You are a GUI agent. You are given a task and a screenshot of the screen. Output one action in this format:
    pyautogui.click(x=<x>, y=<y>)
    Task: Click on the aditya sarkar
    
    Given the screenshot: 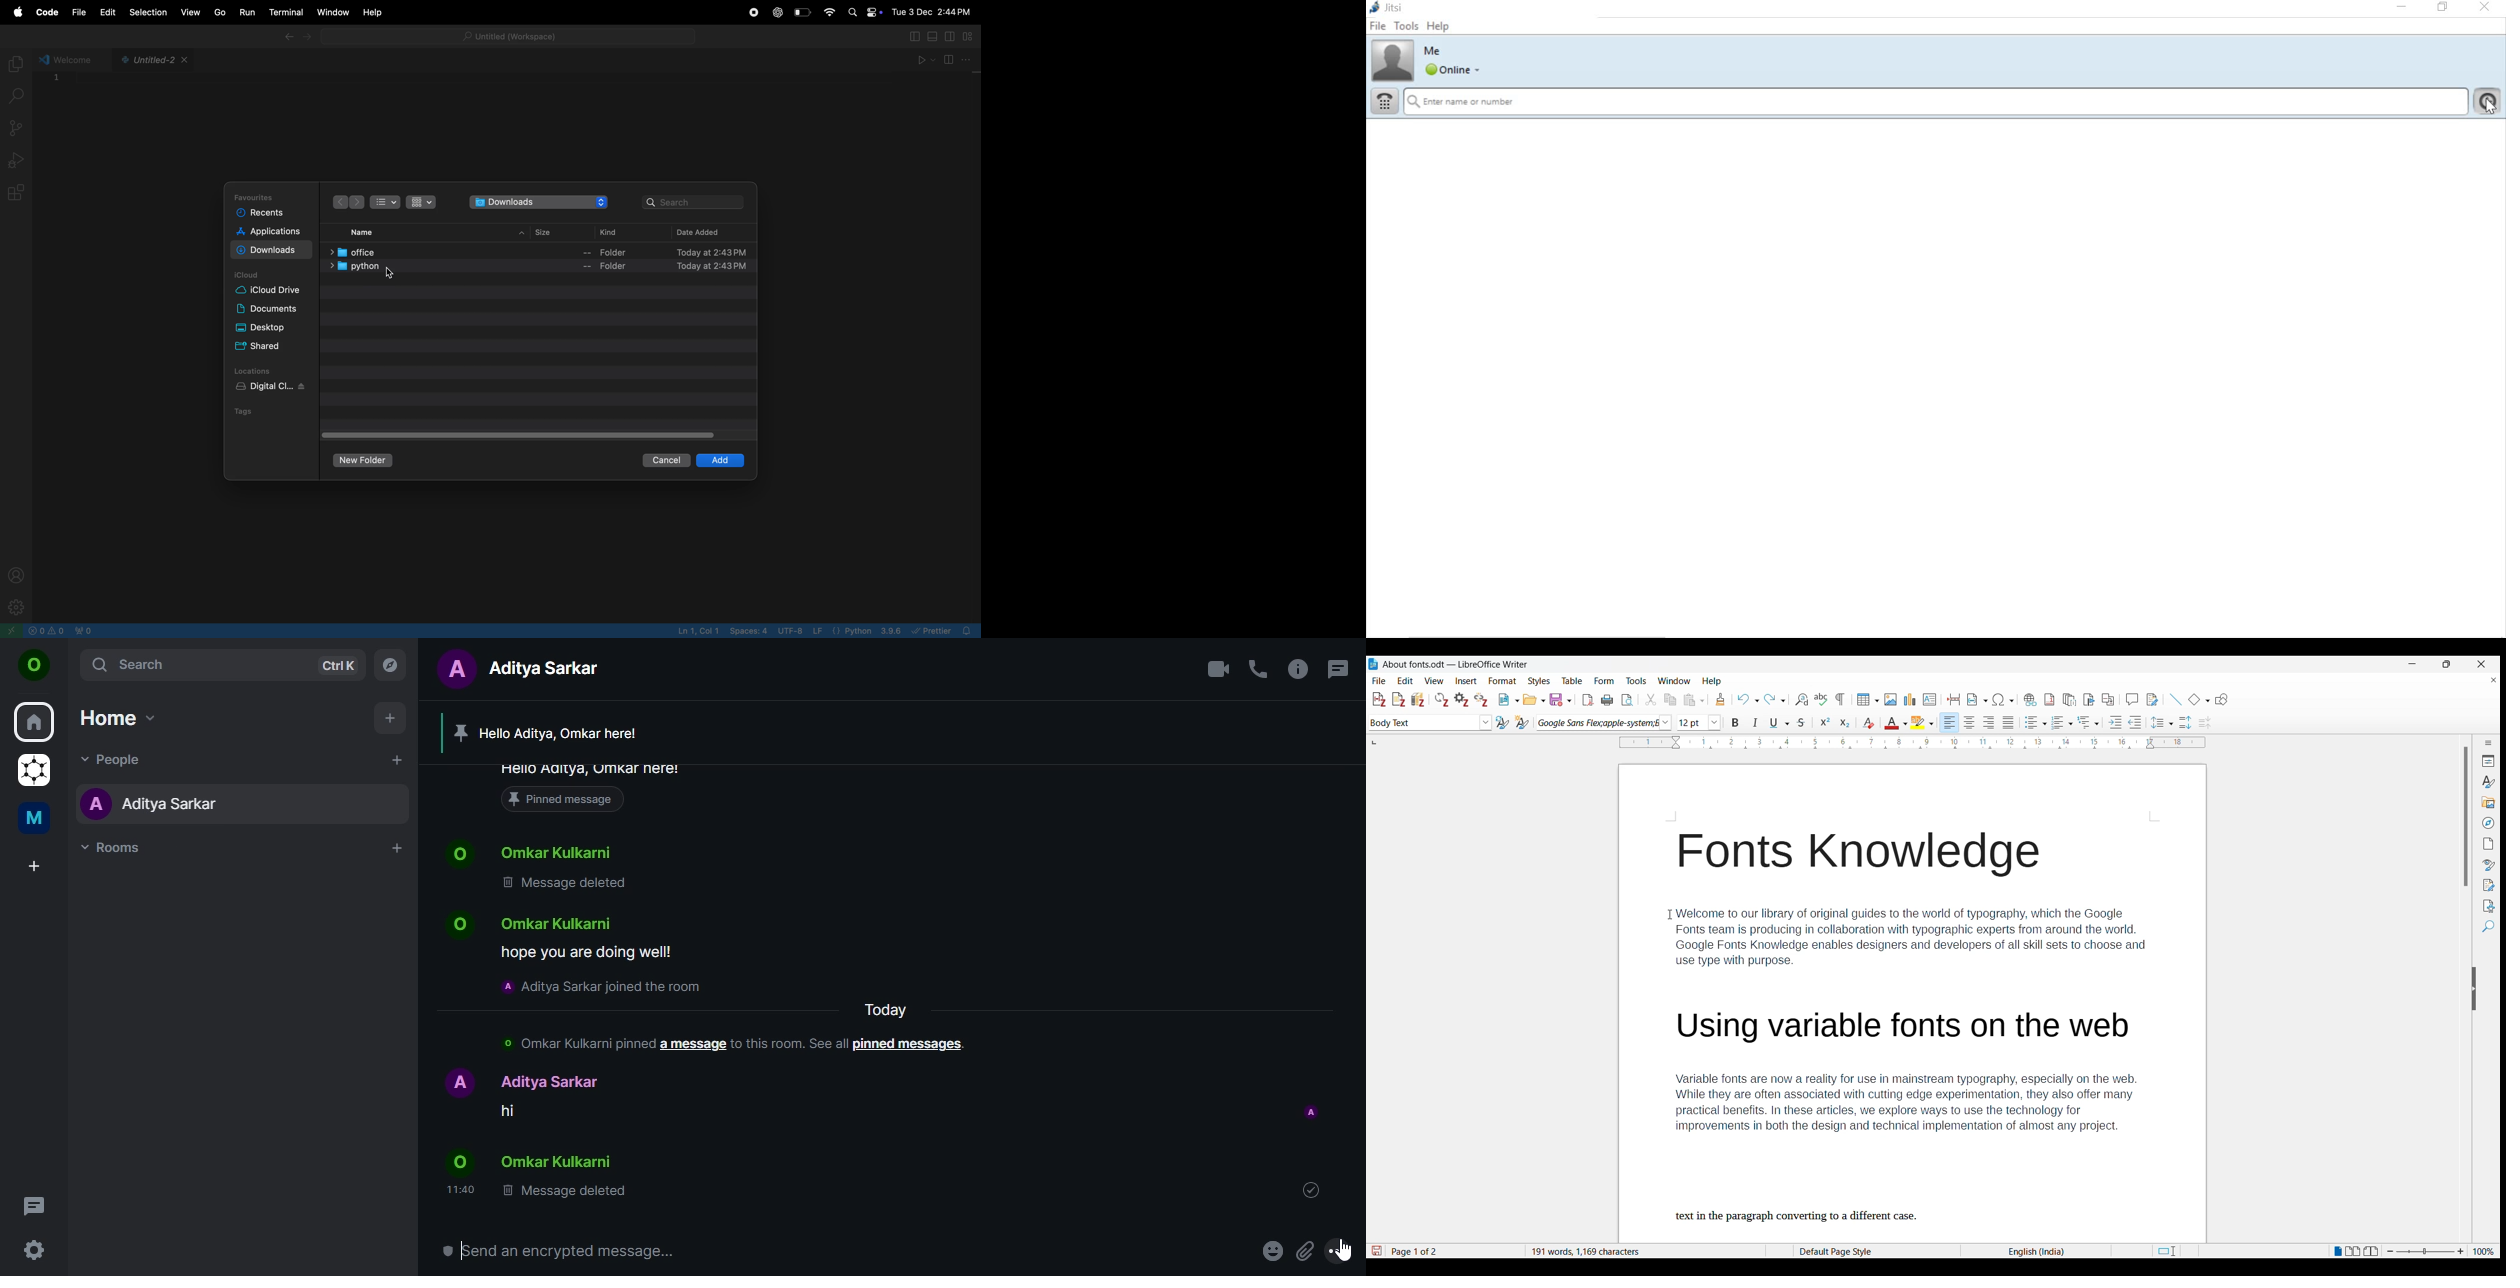 What is the action you would take?
    pyautogui.click(x=151, y=803)
    